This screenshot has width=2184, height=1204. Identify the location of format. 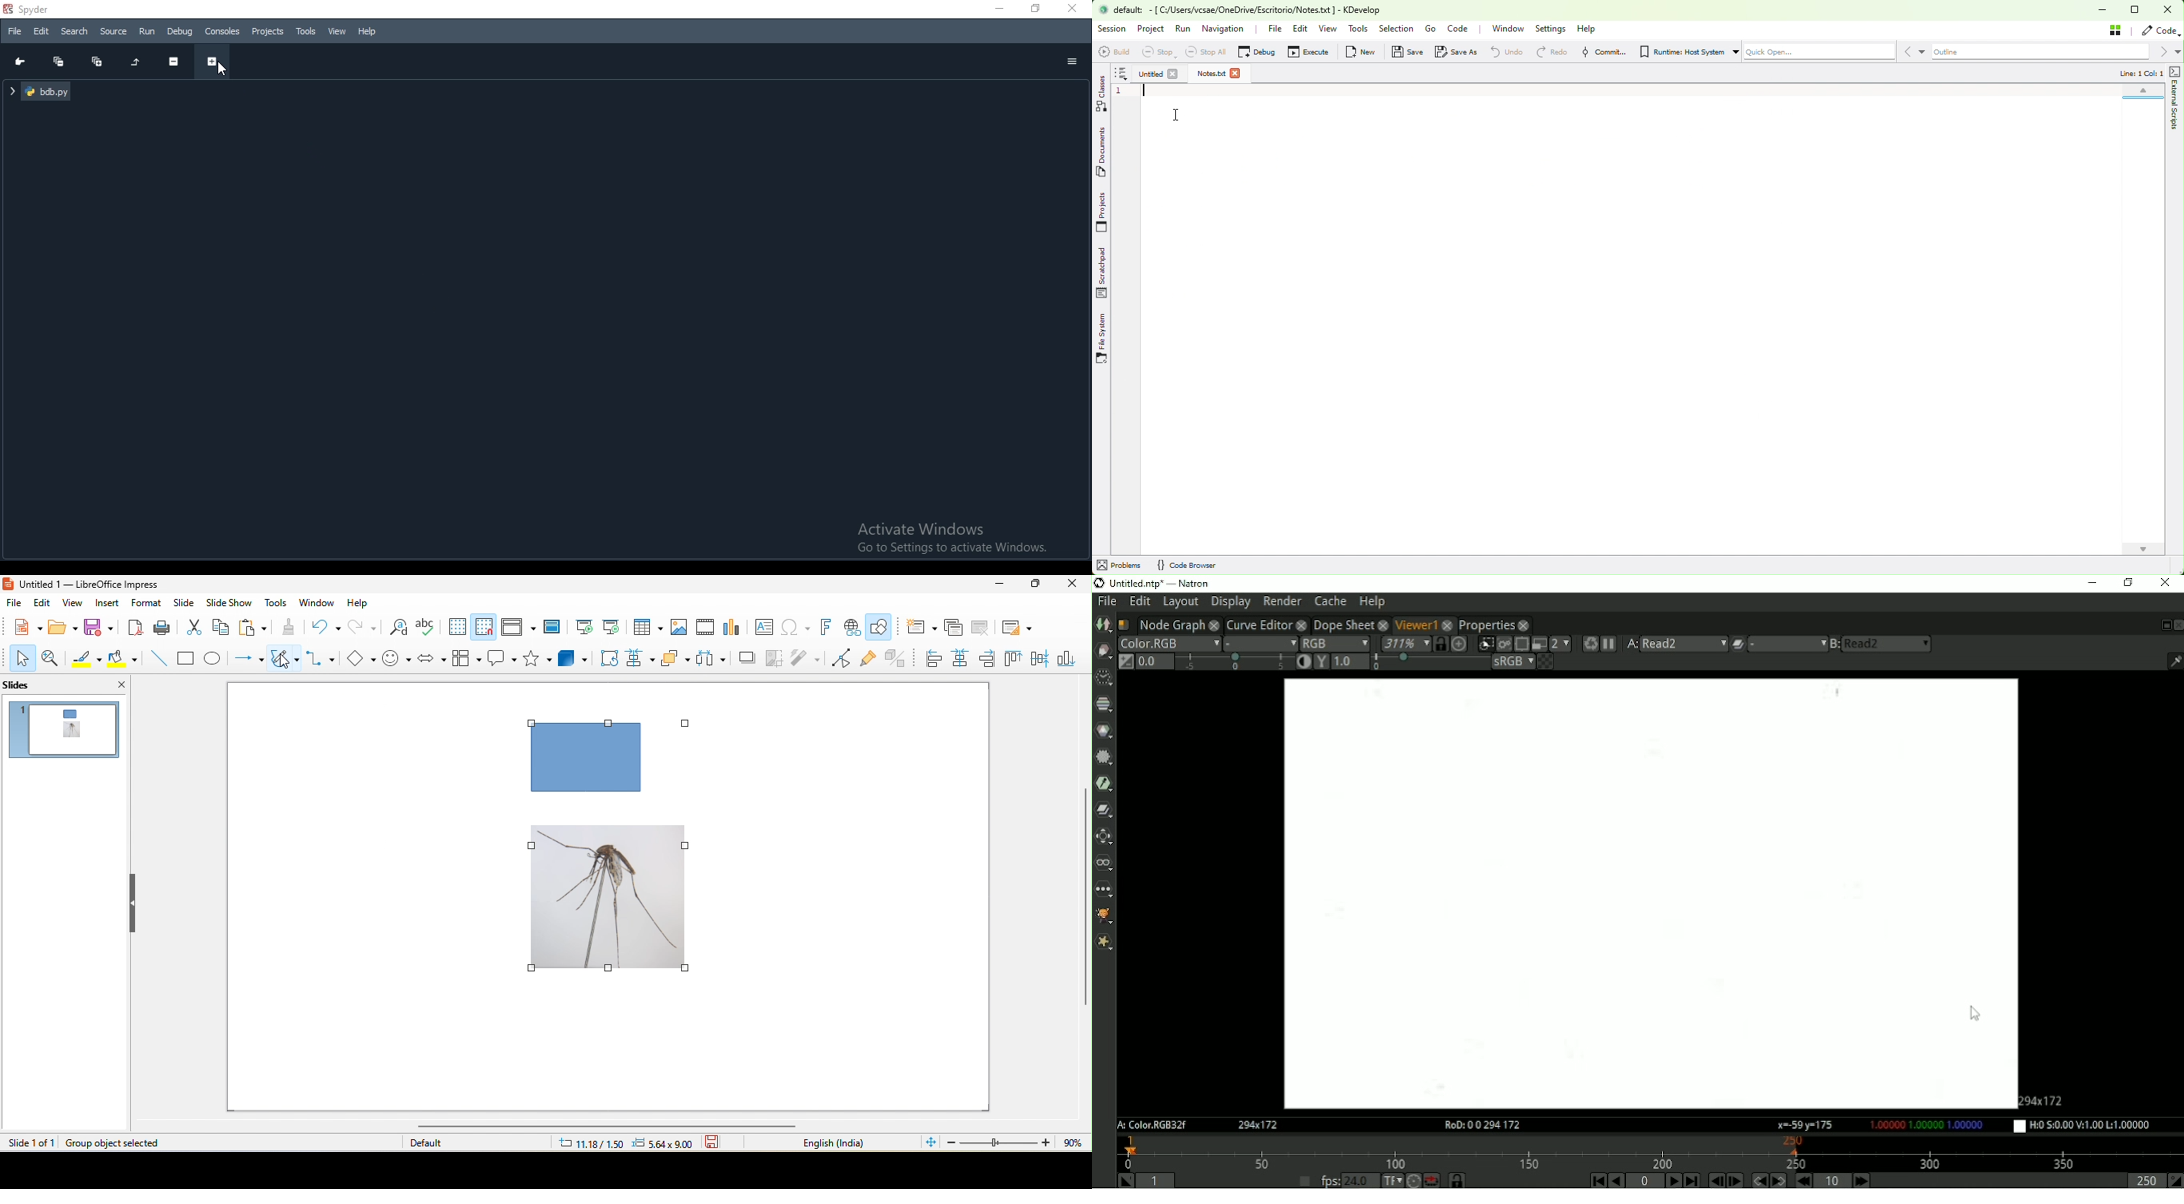
(145, 604).